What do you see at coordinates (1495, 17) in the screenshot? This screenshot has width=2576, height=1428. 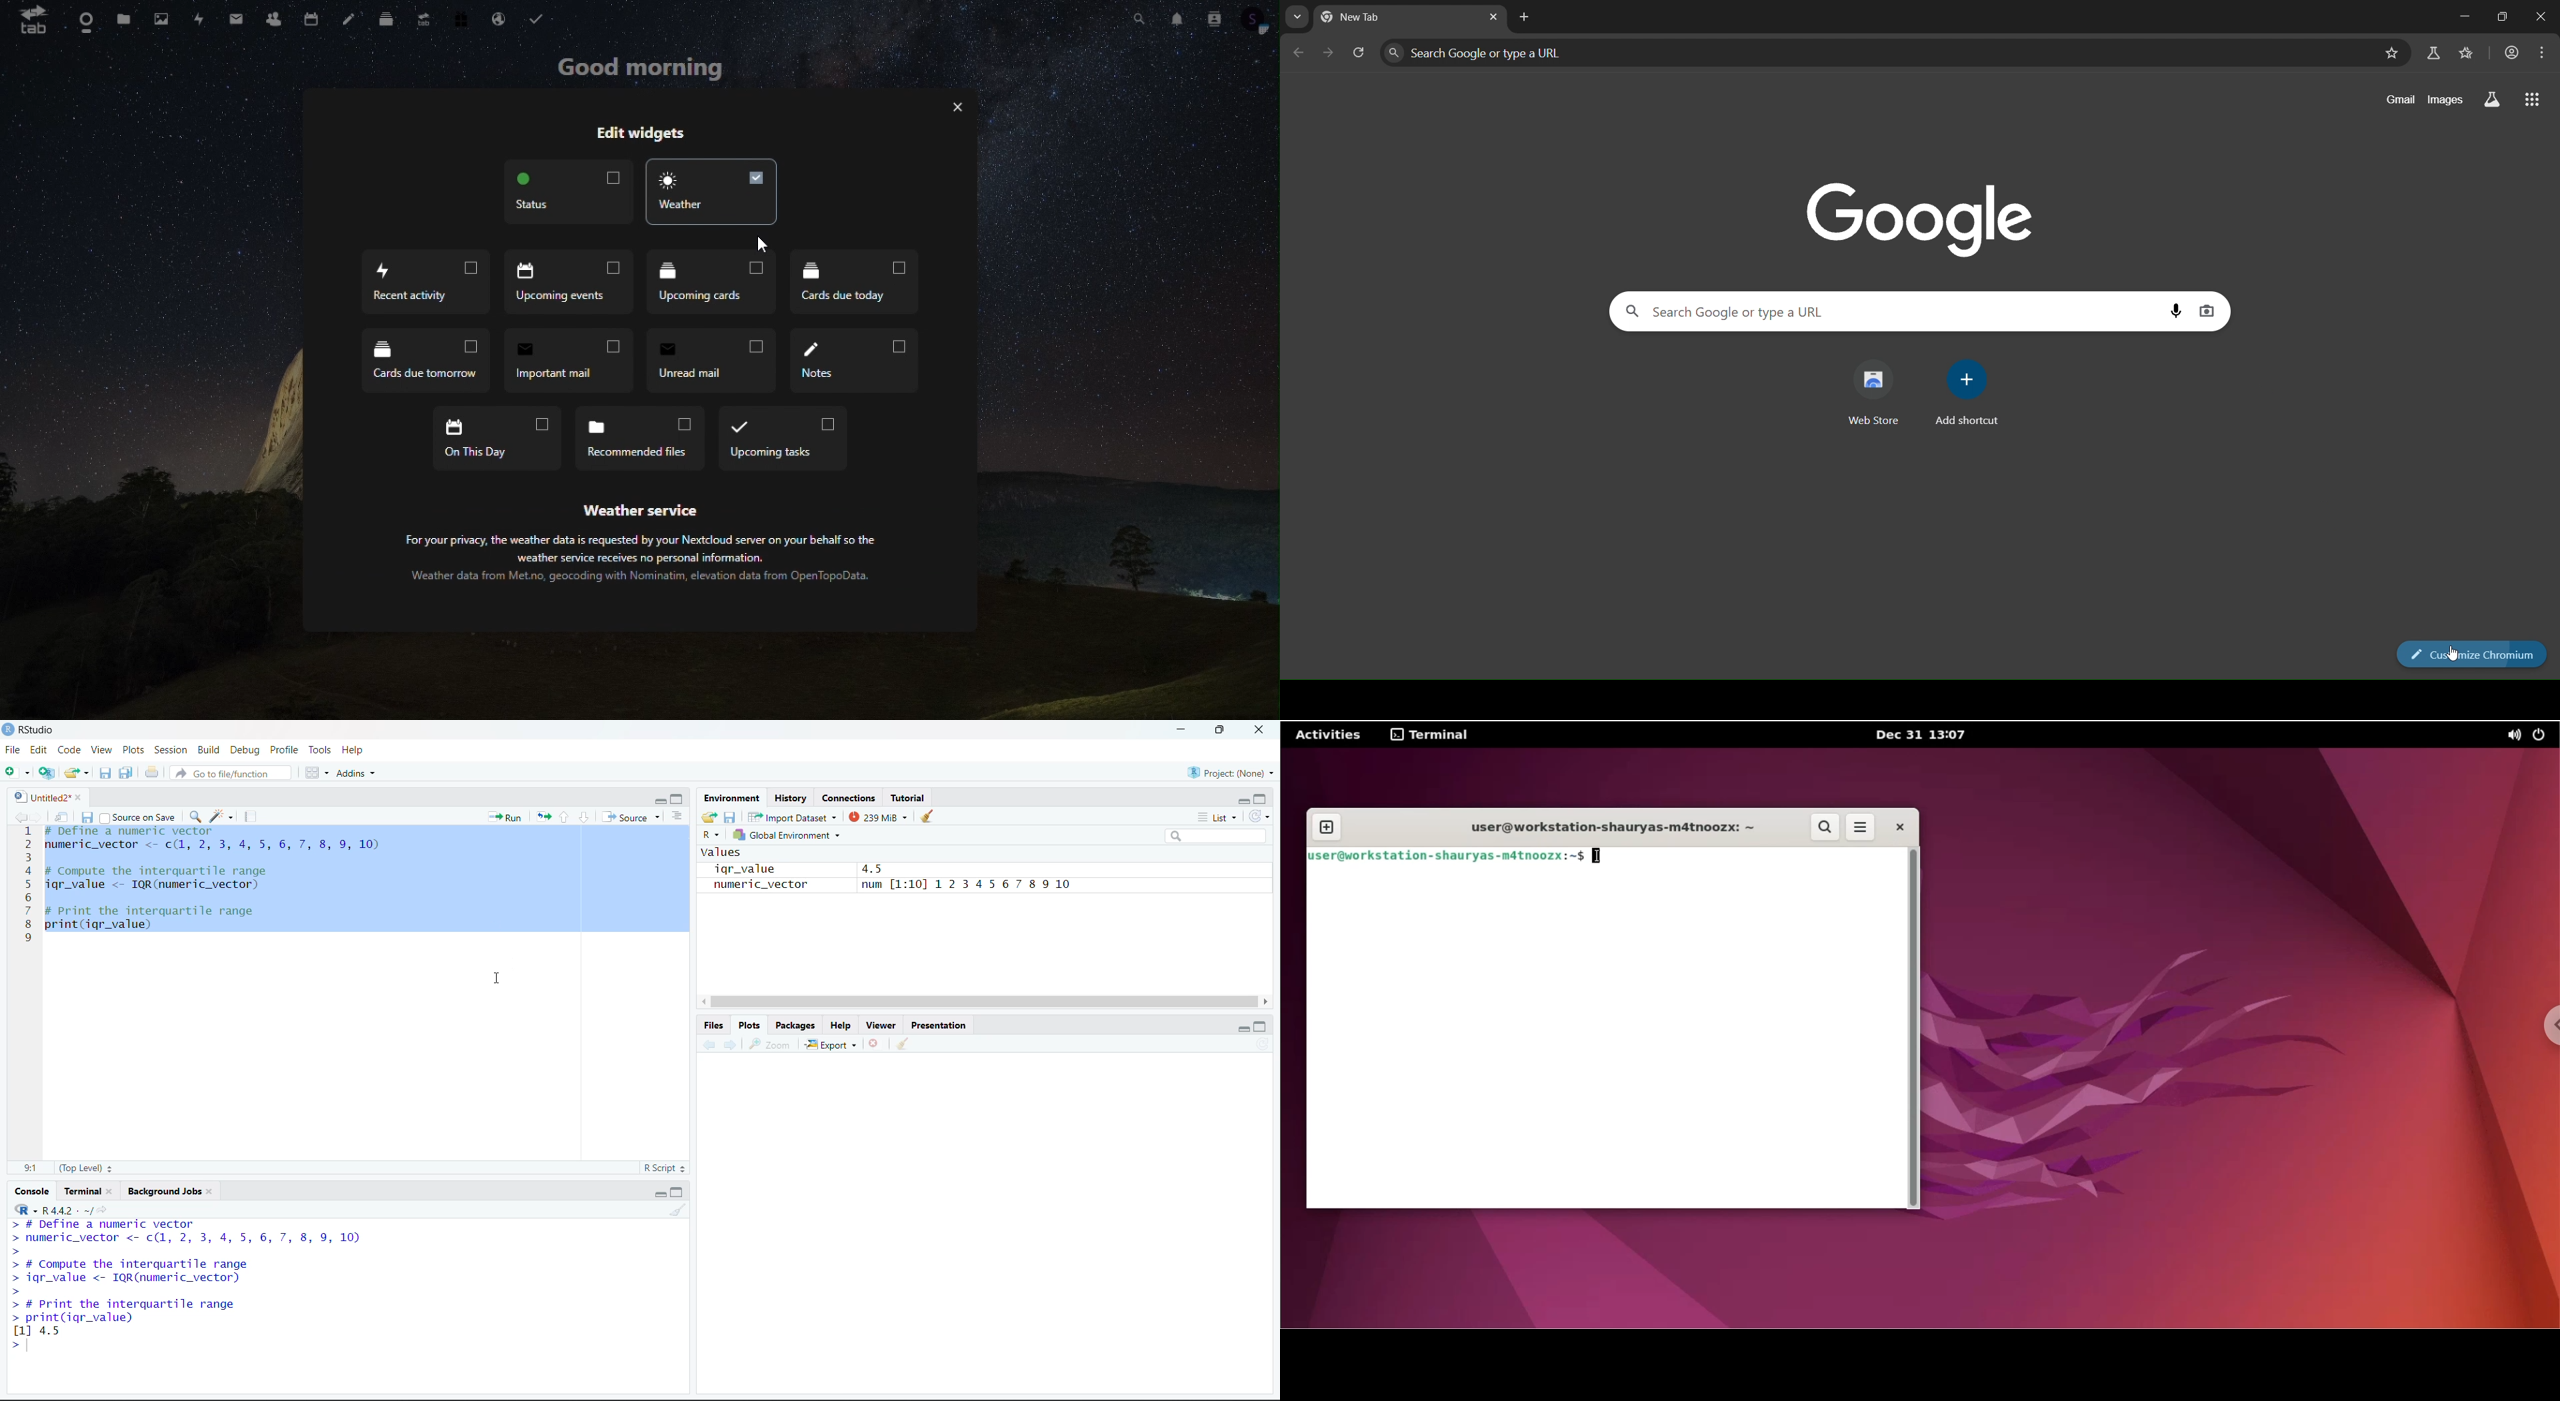 I see `close tab` at bounding box center [1495, 17].